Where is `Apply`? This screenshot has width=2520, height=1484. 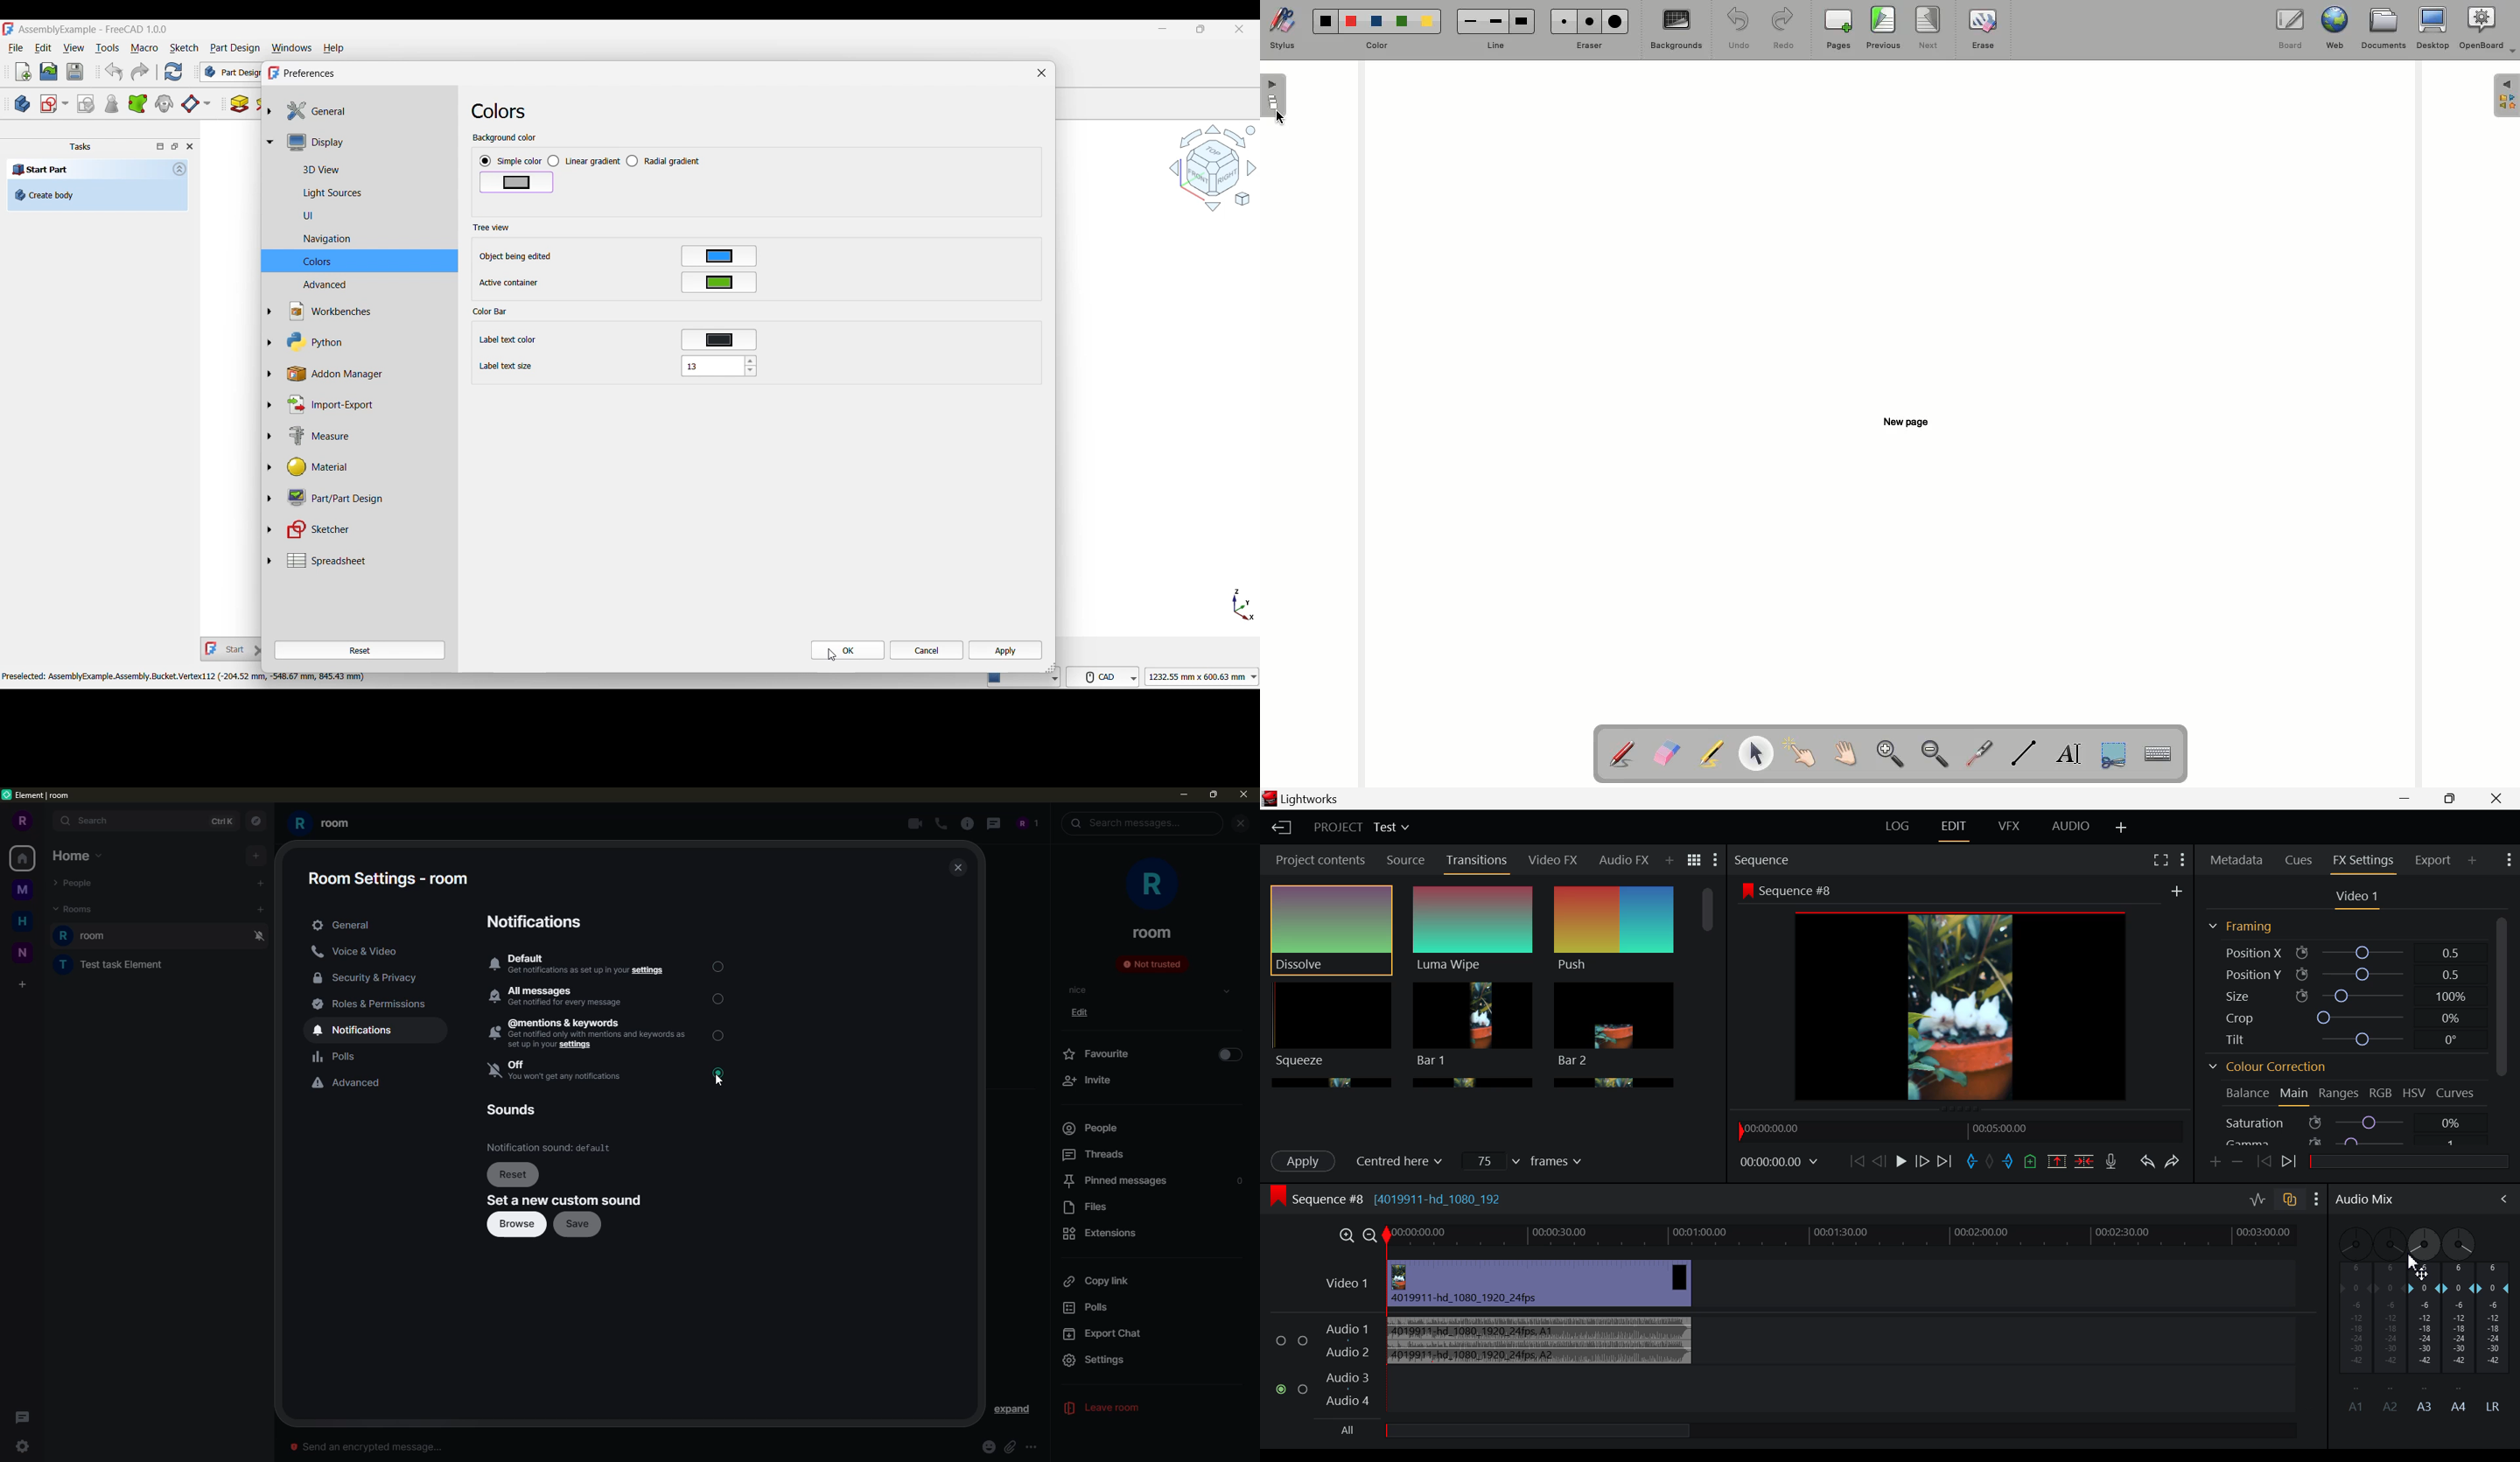
Apply is located at coordinates (1305, 1161).